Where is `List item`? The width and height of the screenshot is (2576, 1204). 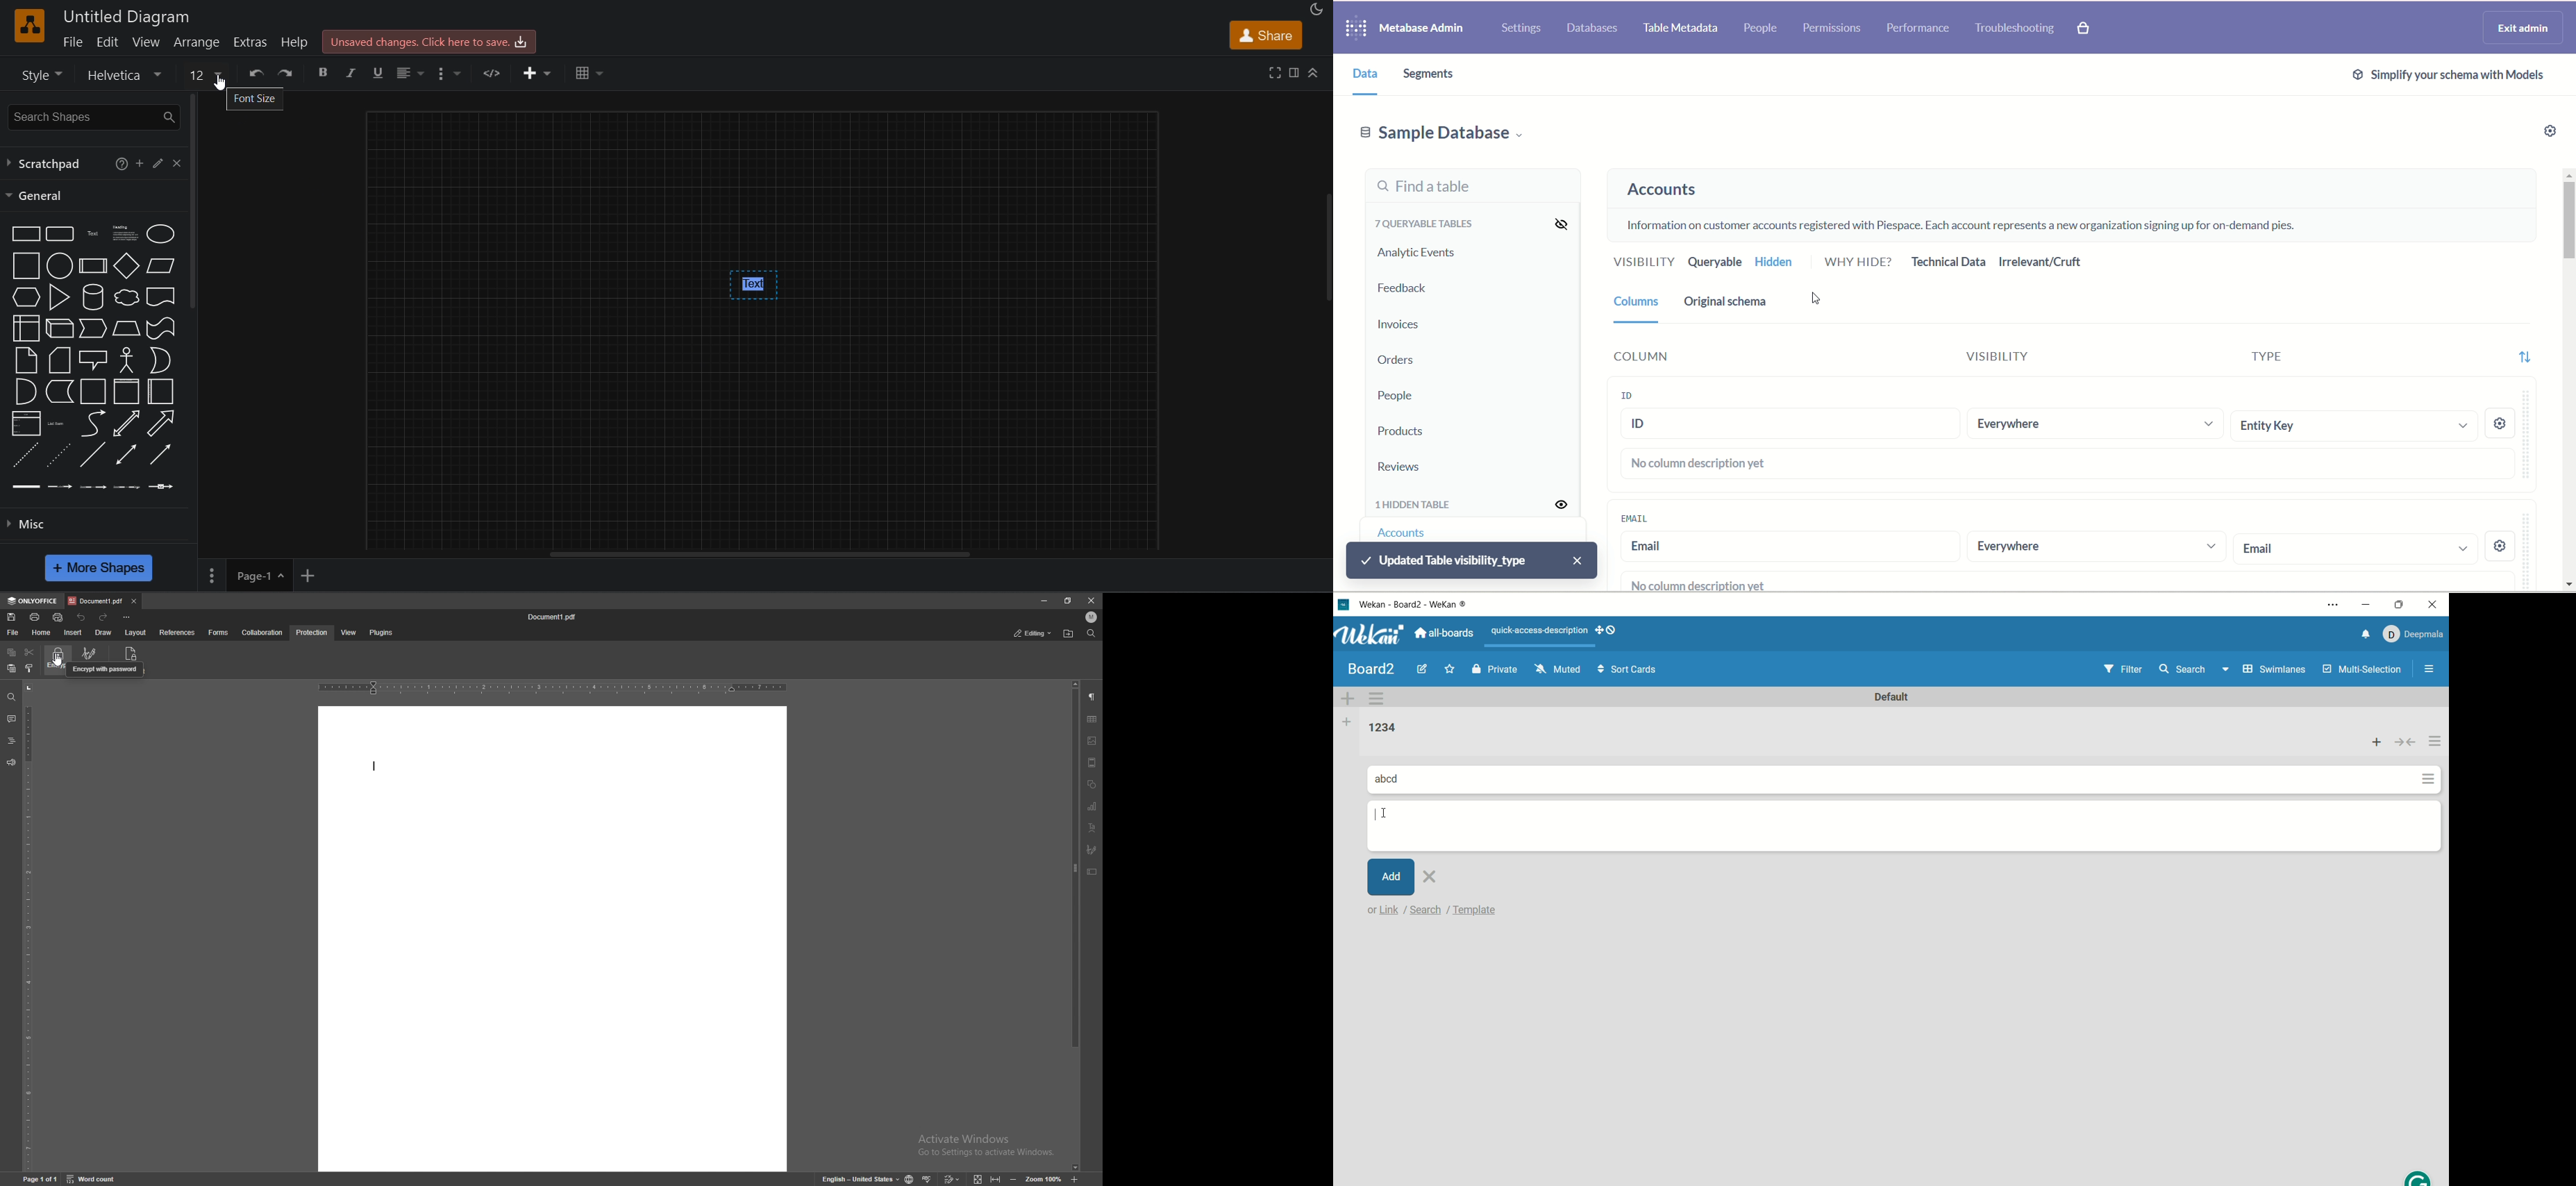 List item is located at coordinates (59, 424).